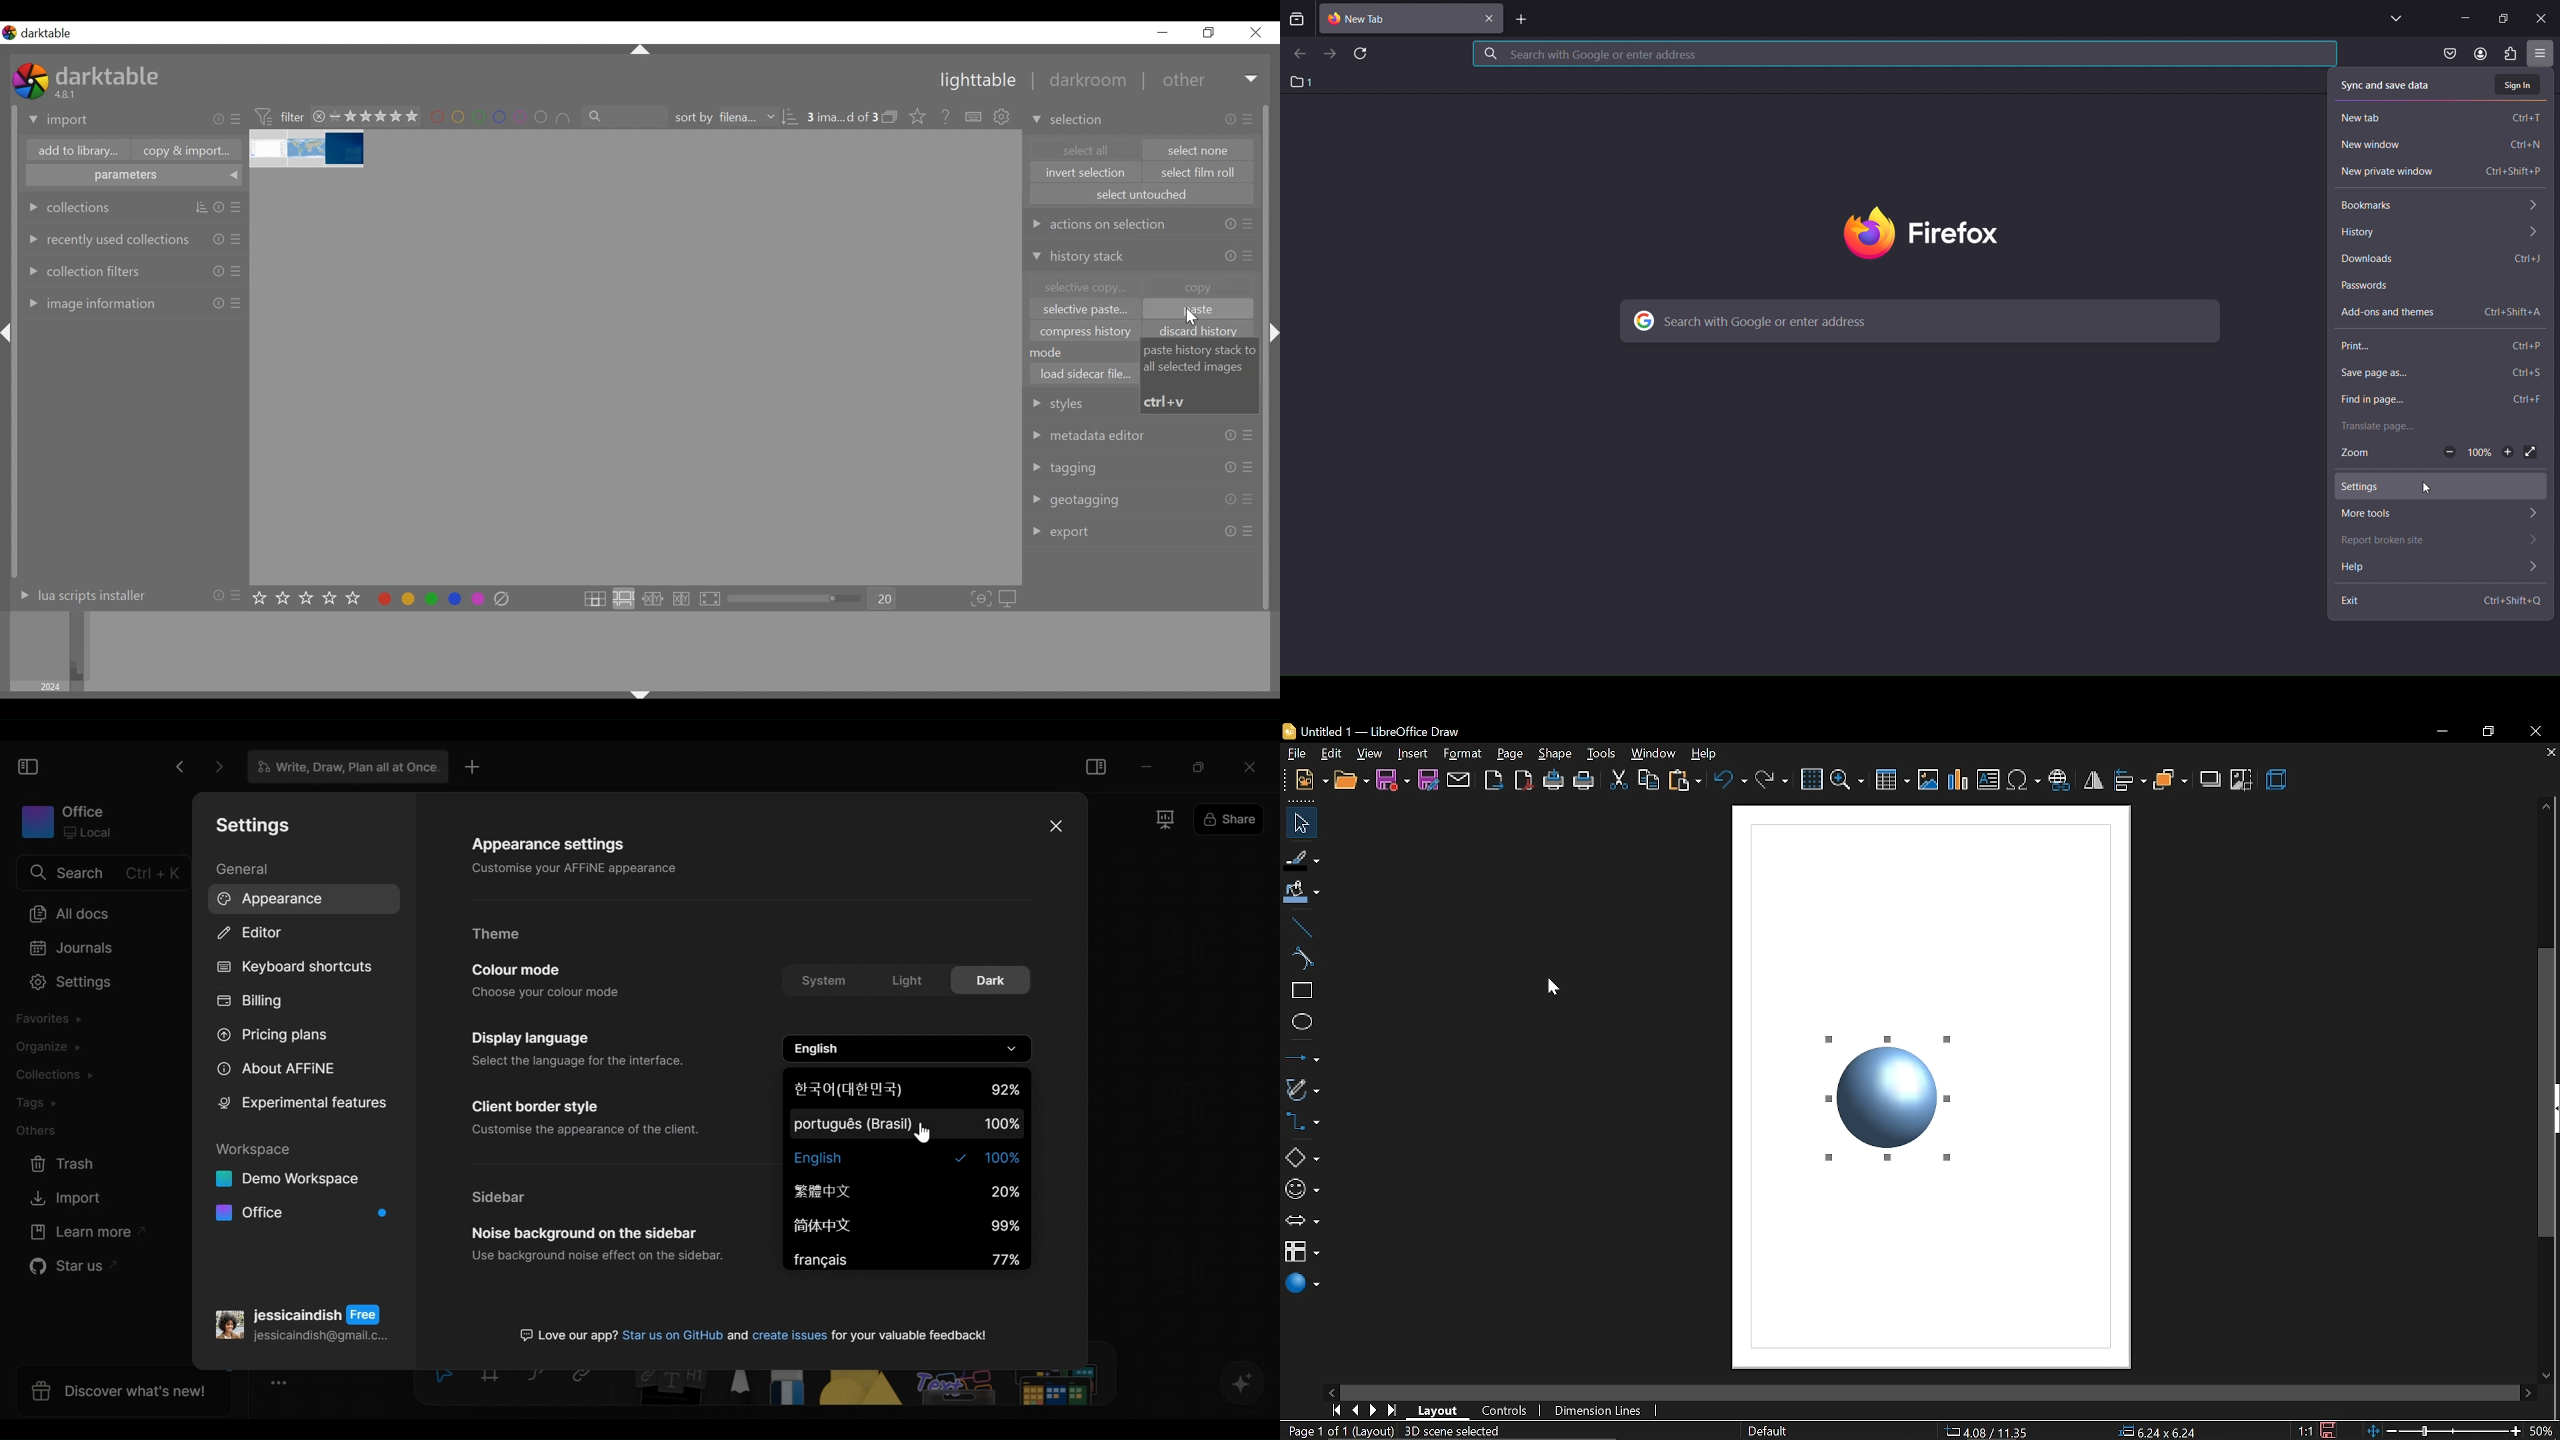 The height and width of the screenshot is (1456, 2576). I want to click on text, so click(752, 1332).